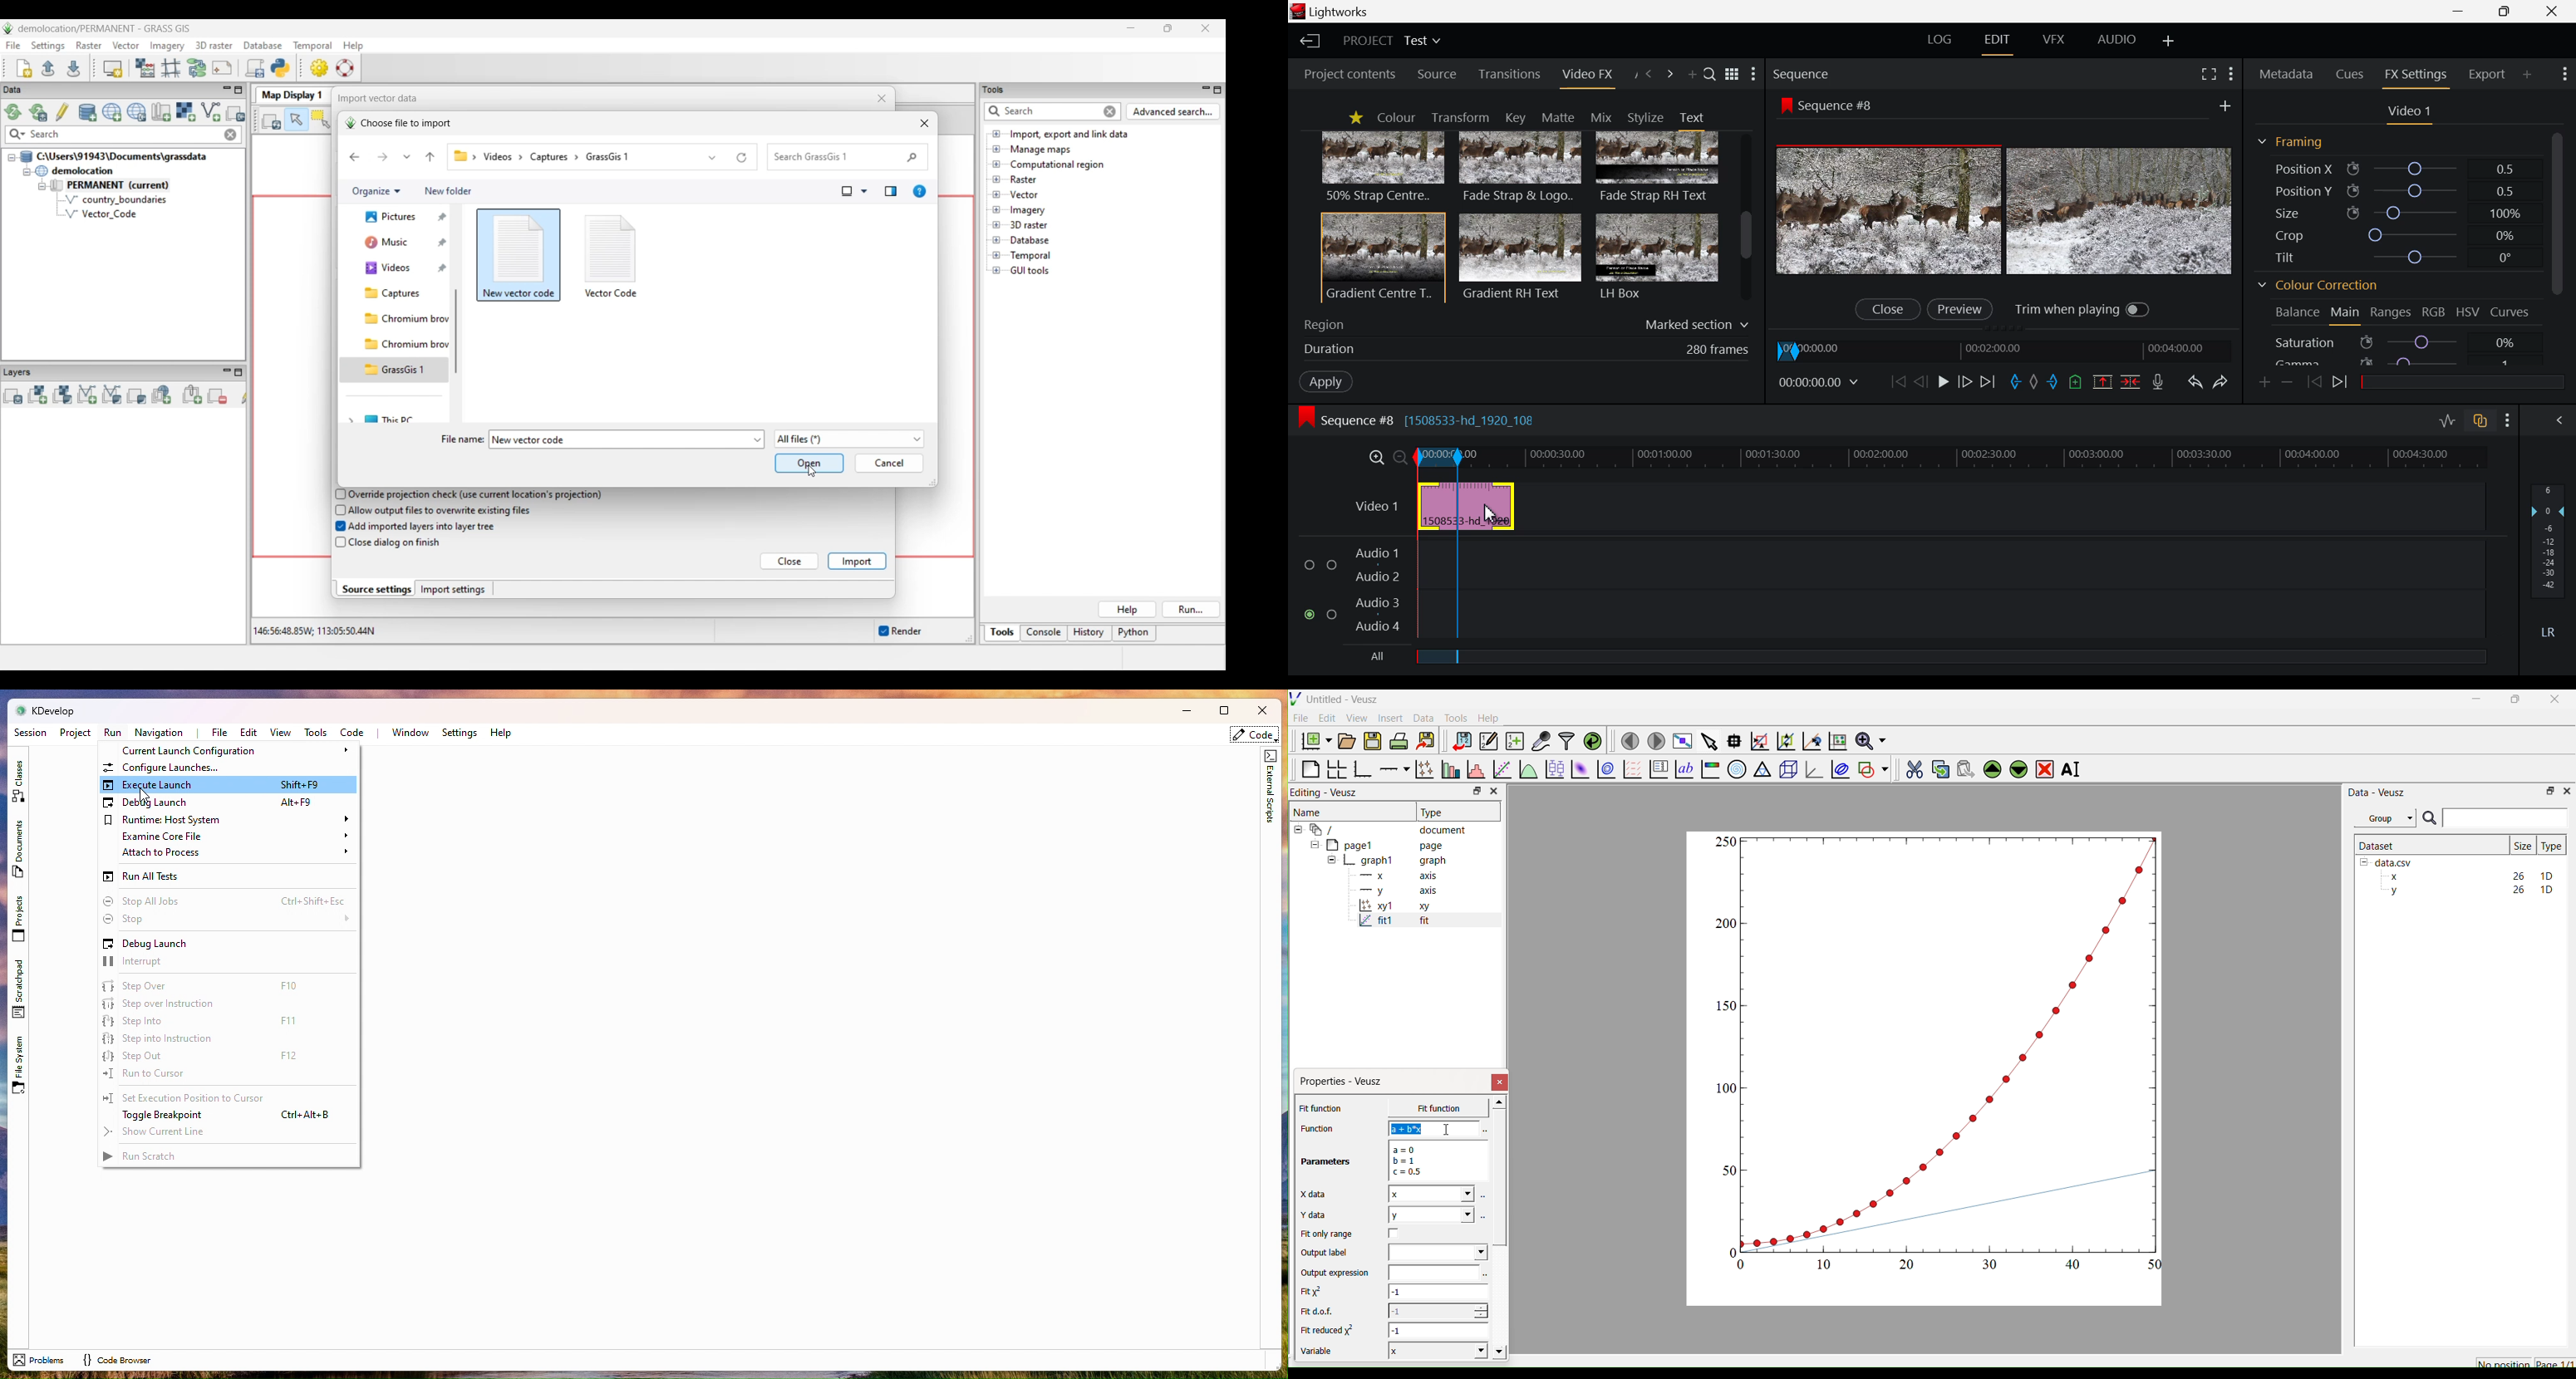 This screenshot has width=2576, height=1400. Describe the element at coordinates (1449, 1131) in the screenshot. I see `Cursor` at that location.